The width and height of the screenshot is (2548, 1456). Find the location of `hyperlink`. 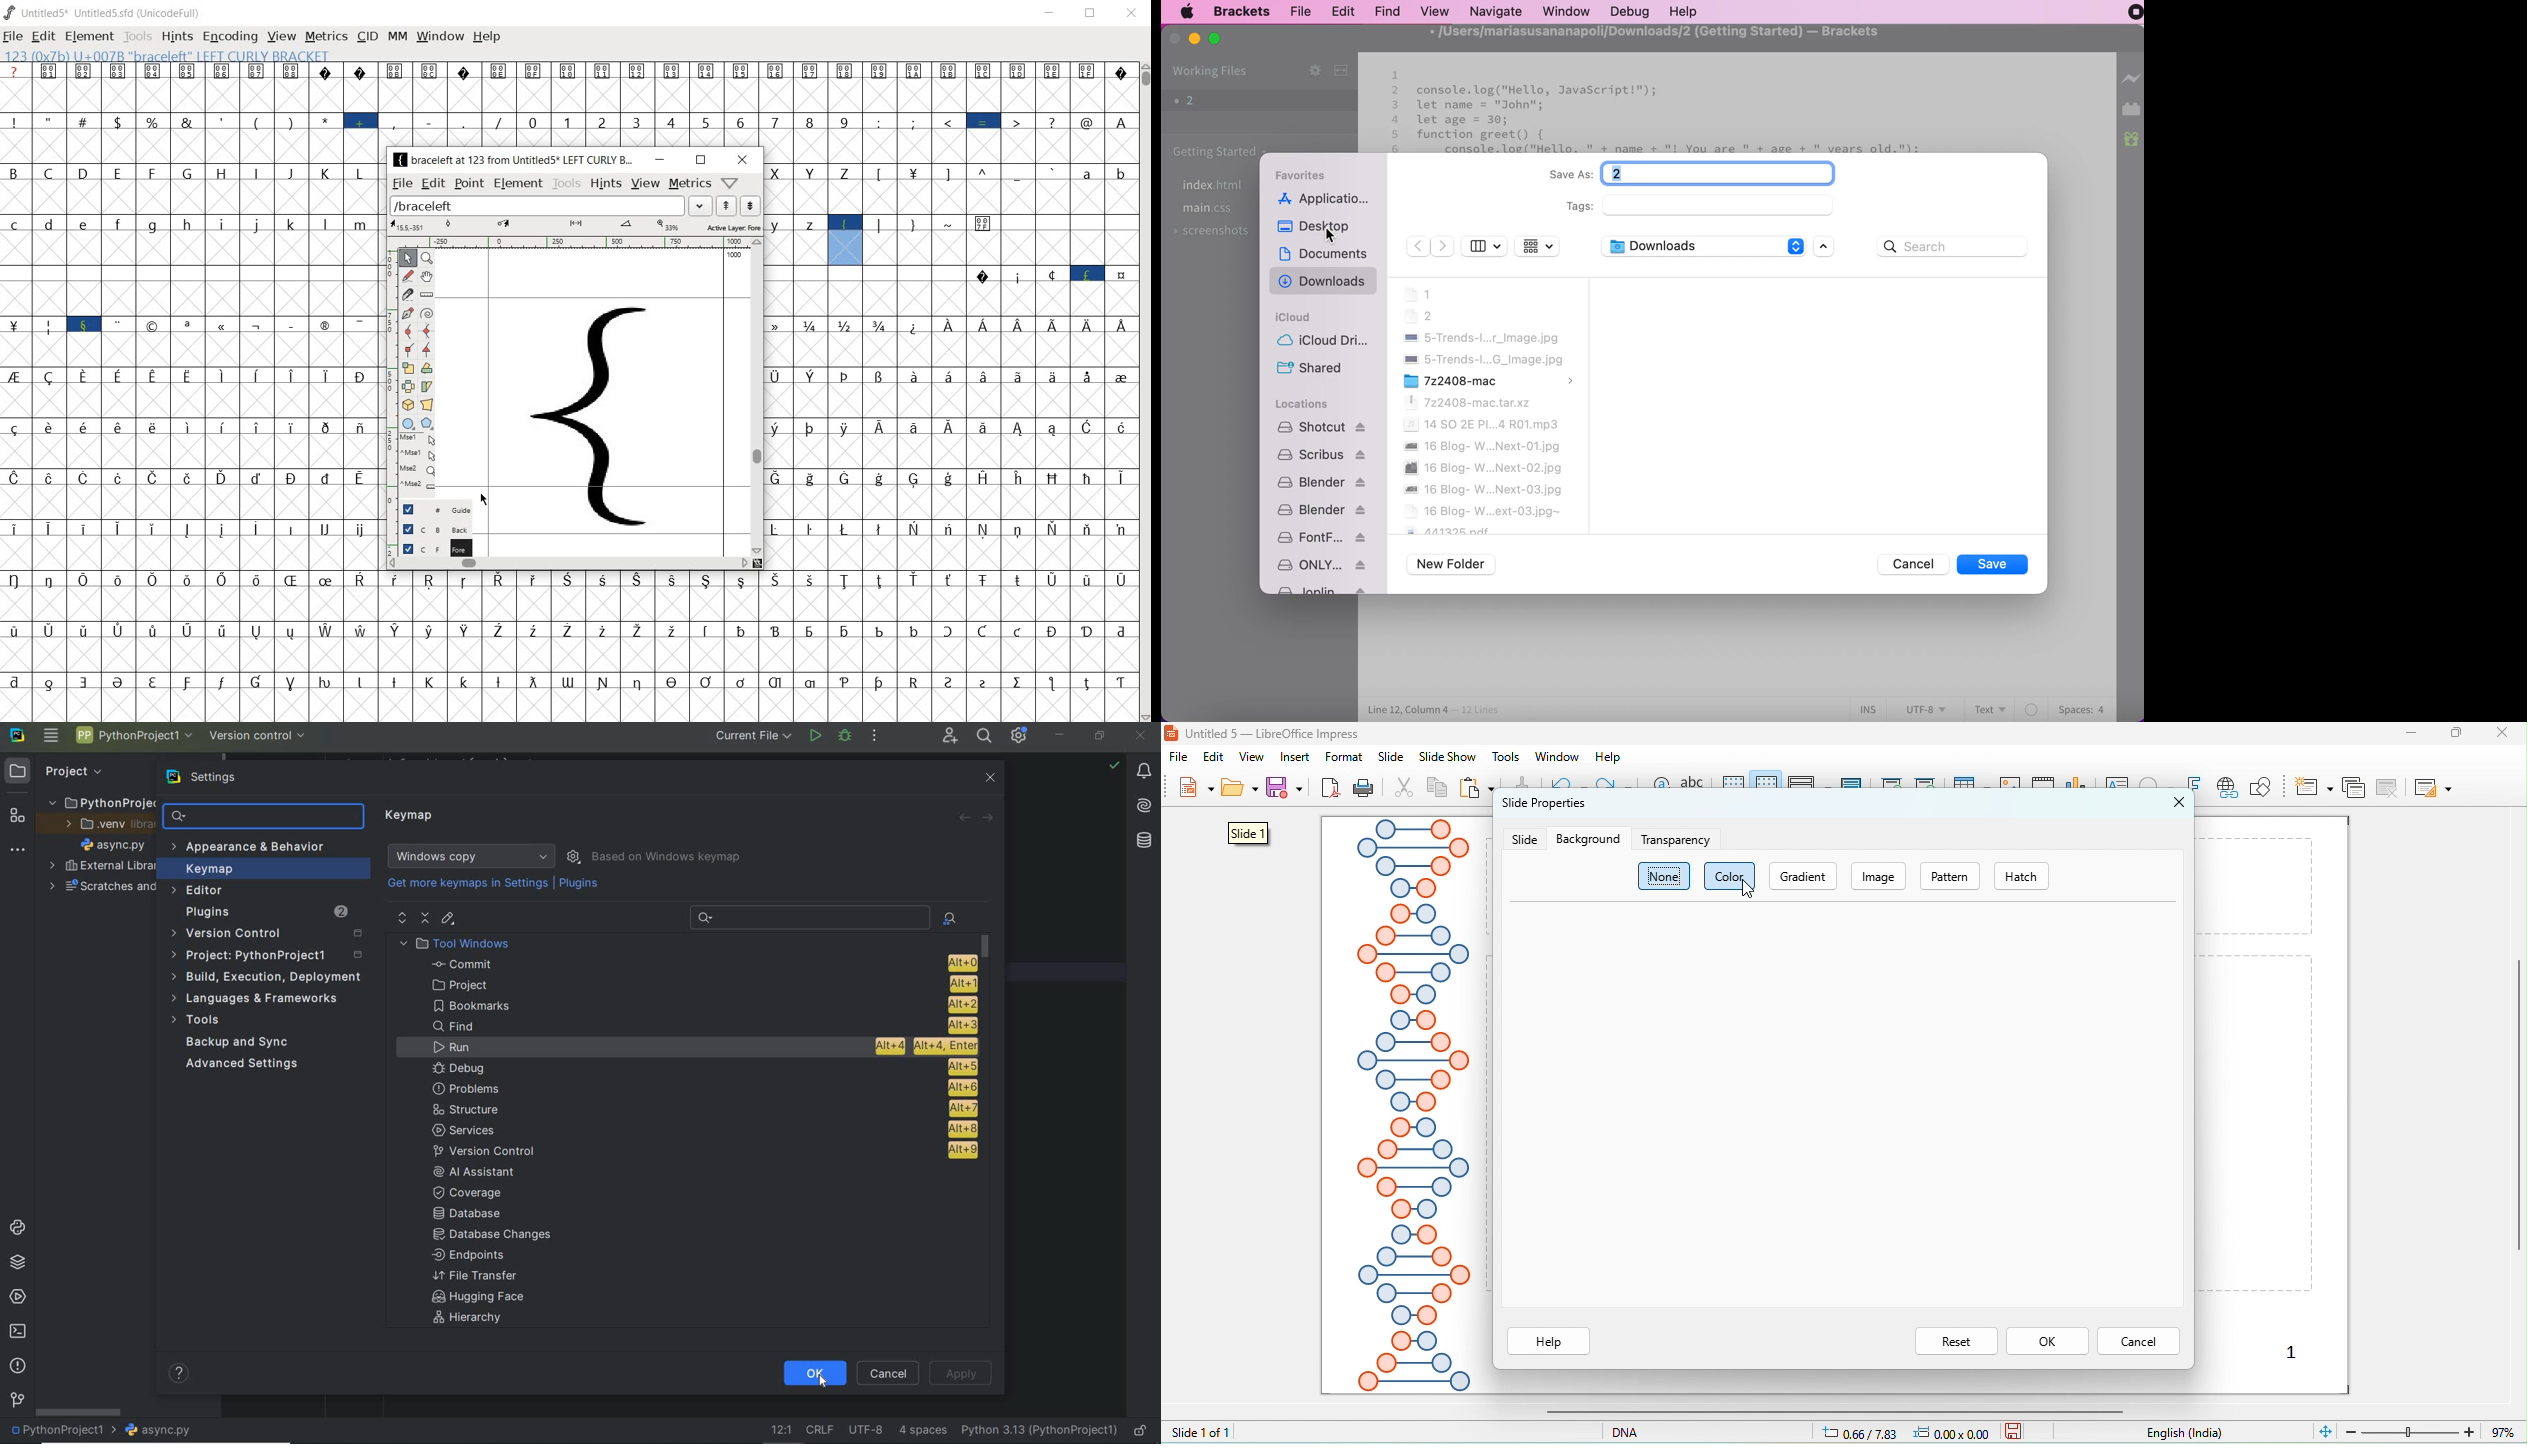

hyperlink is located at coordinates (2226, 789).